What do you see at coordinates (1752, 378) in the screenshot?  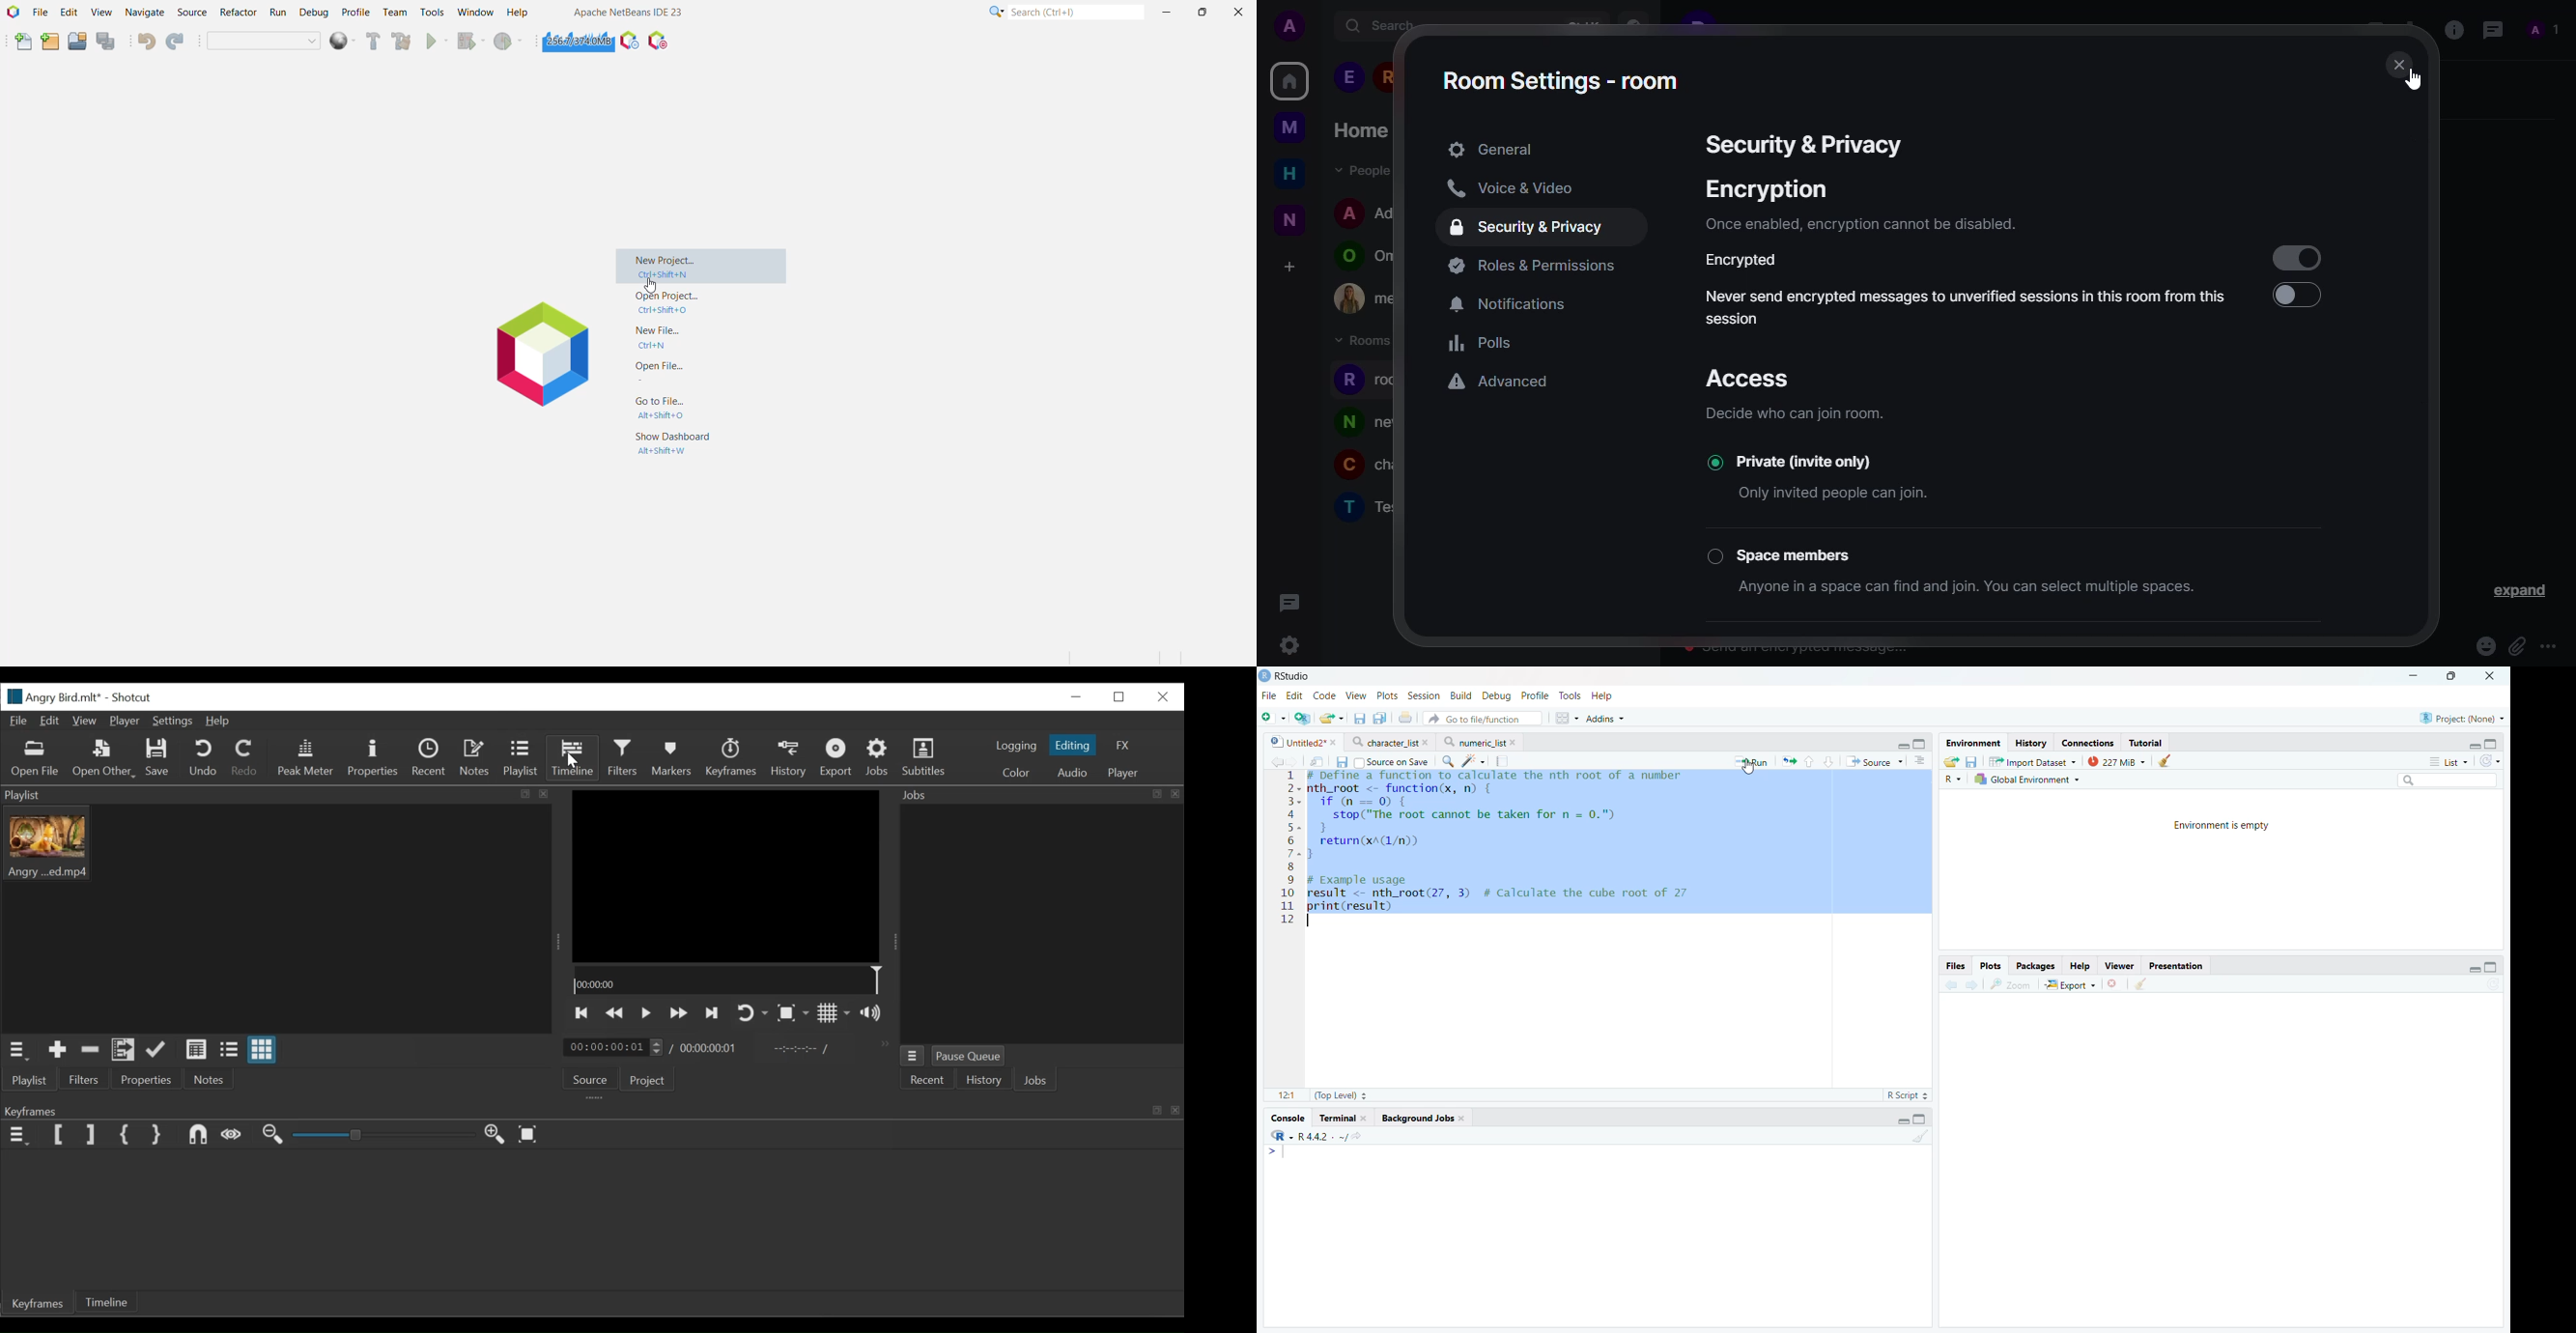 I see `Access` at bounding box center [1752, 378].